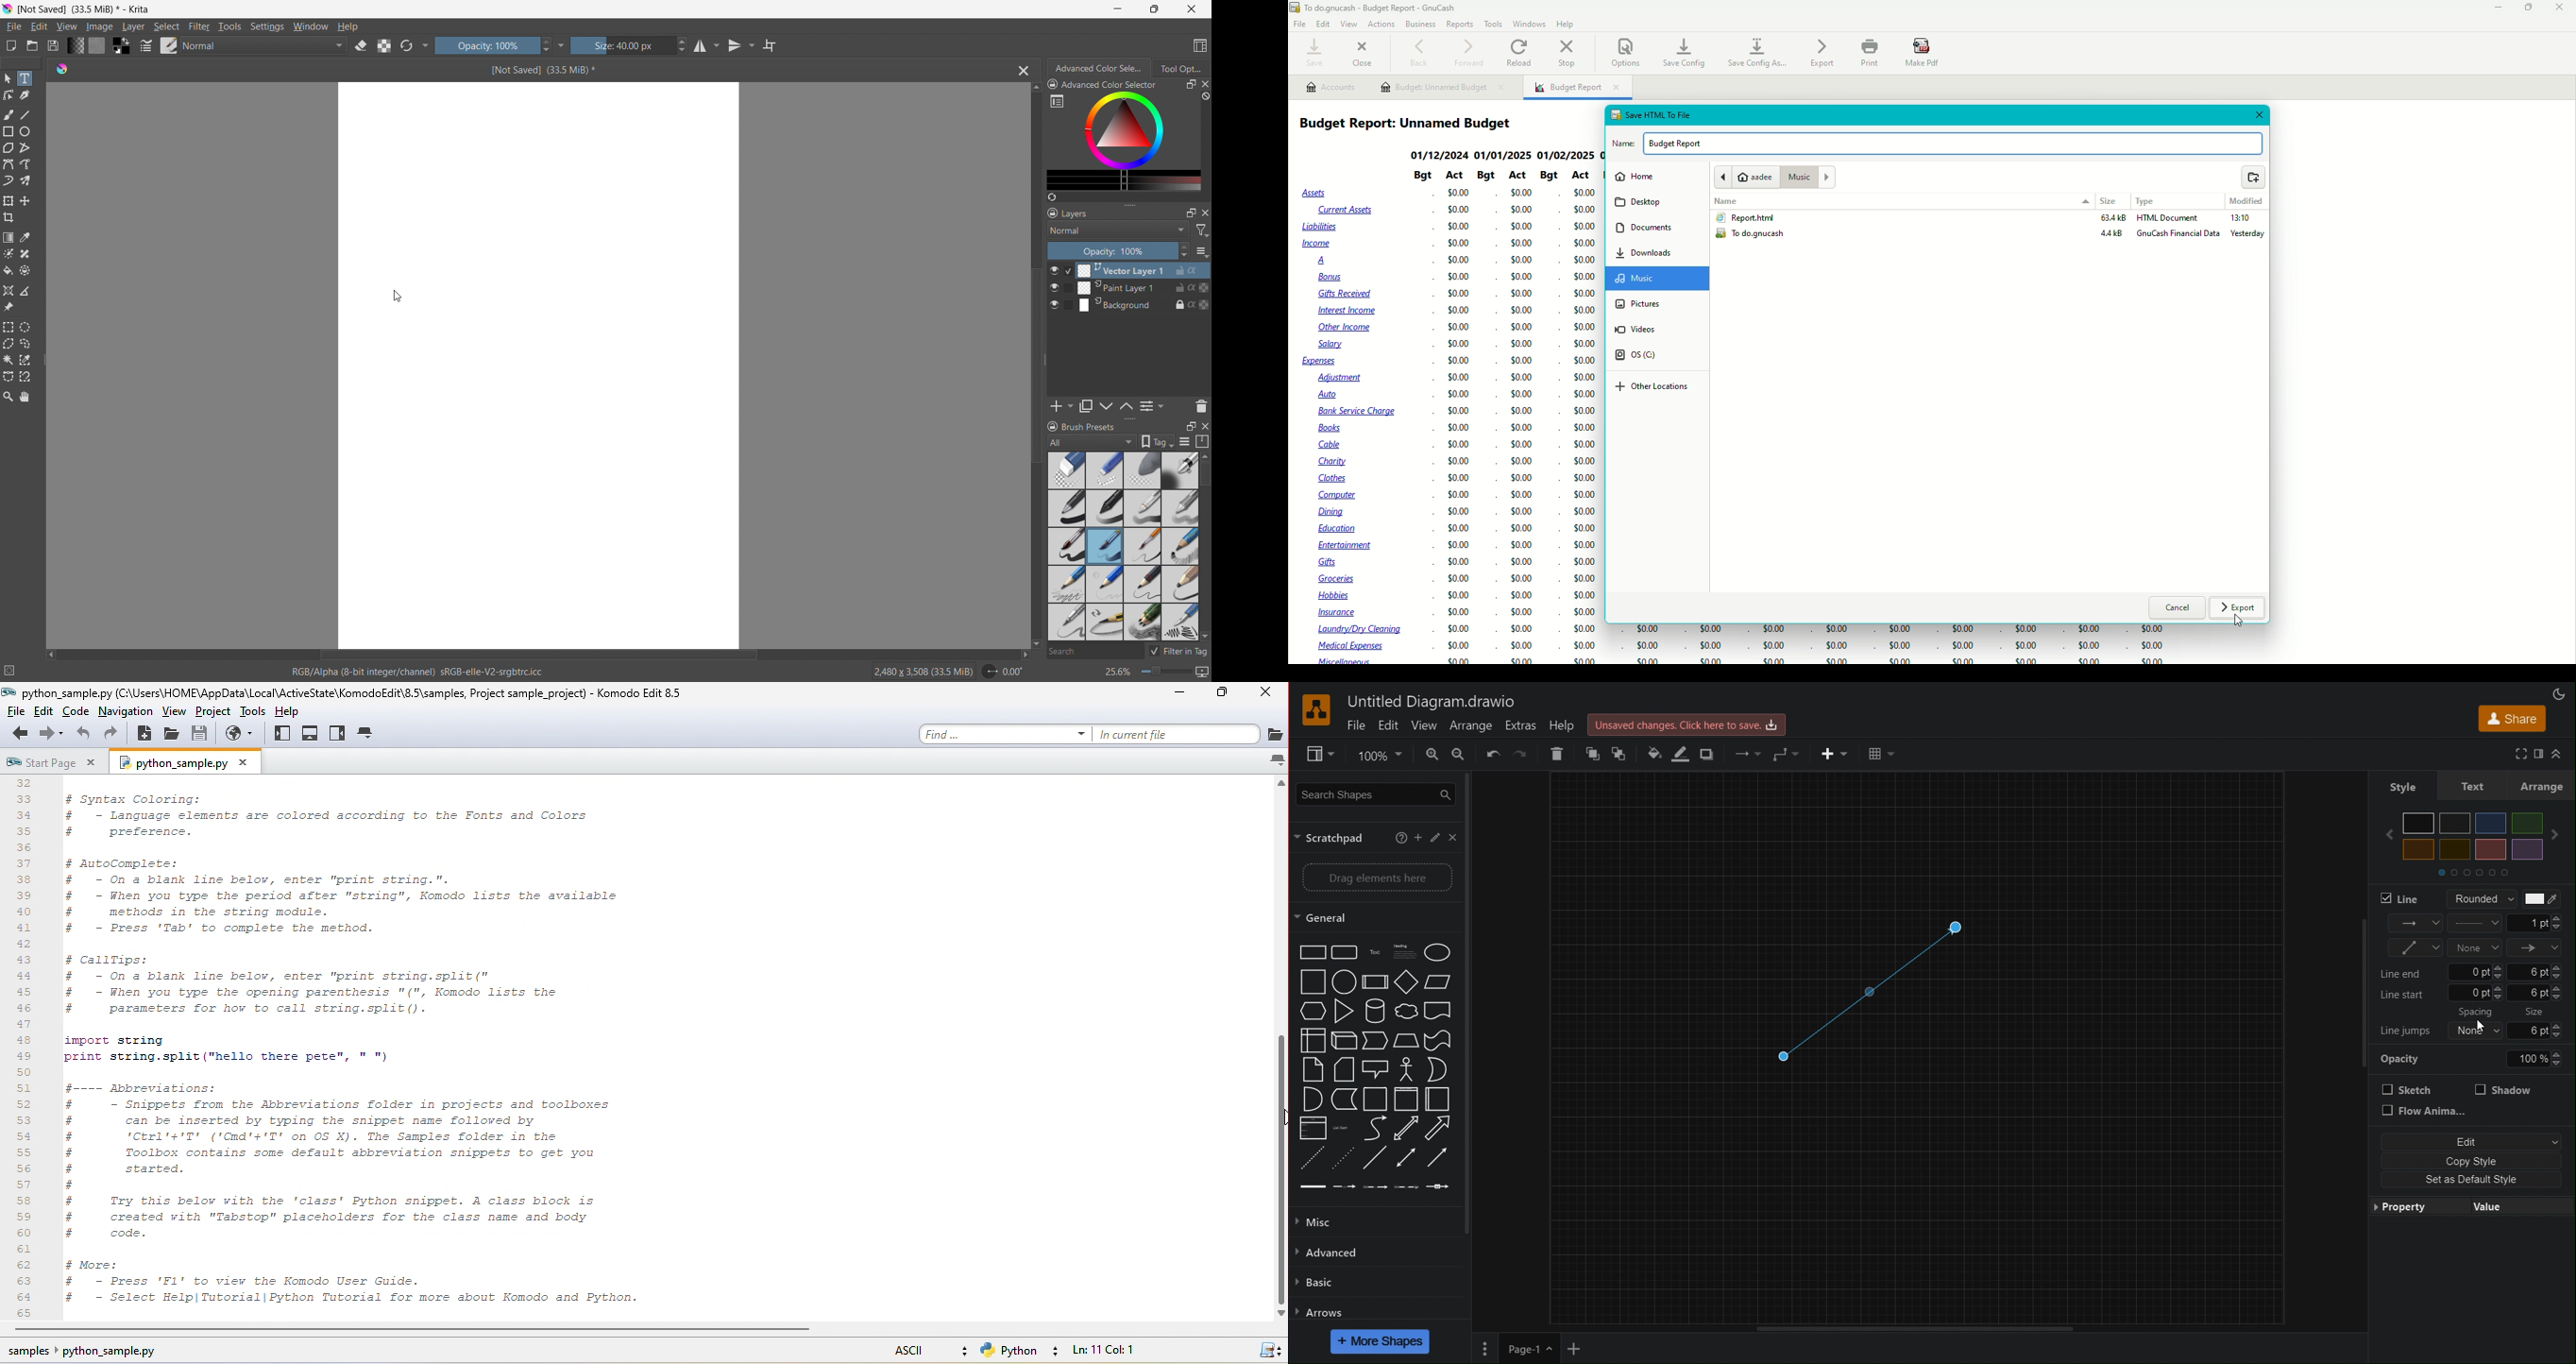 The height and width of the screenshot is (1372, 2576). Describe the element at coordinates (9, 95) in the screenshot. I see `edit shapes tool` at that location.